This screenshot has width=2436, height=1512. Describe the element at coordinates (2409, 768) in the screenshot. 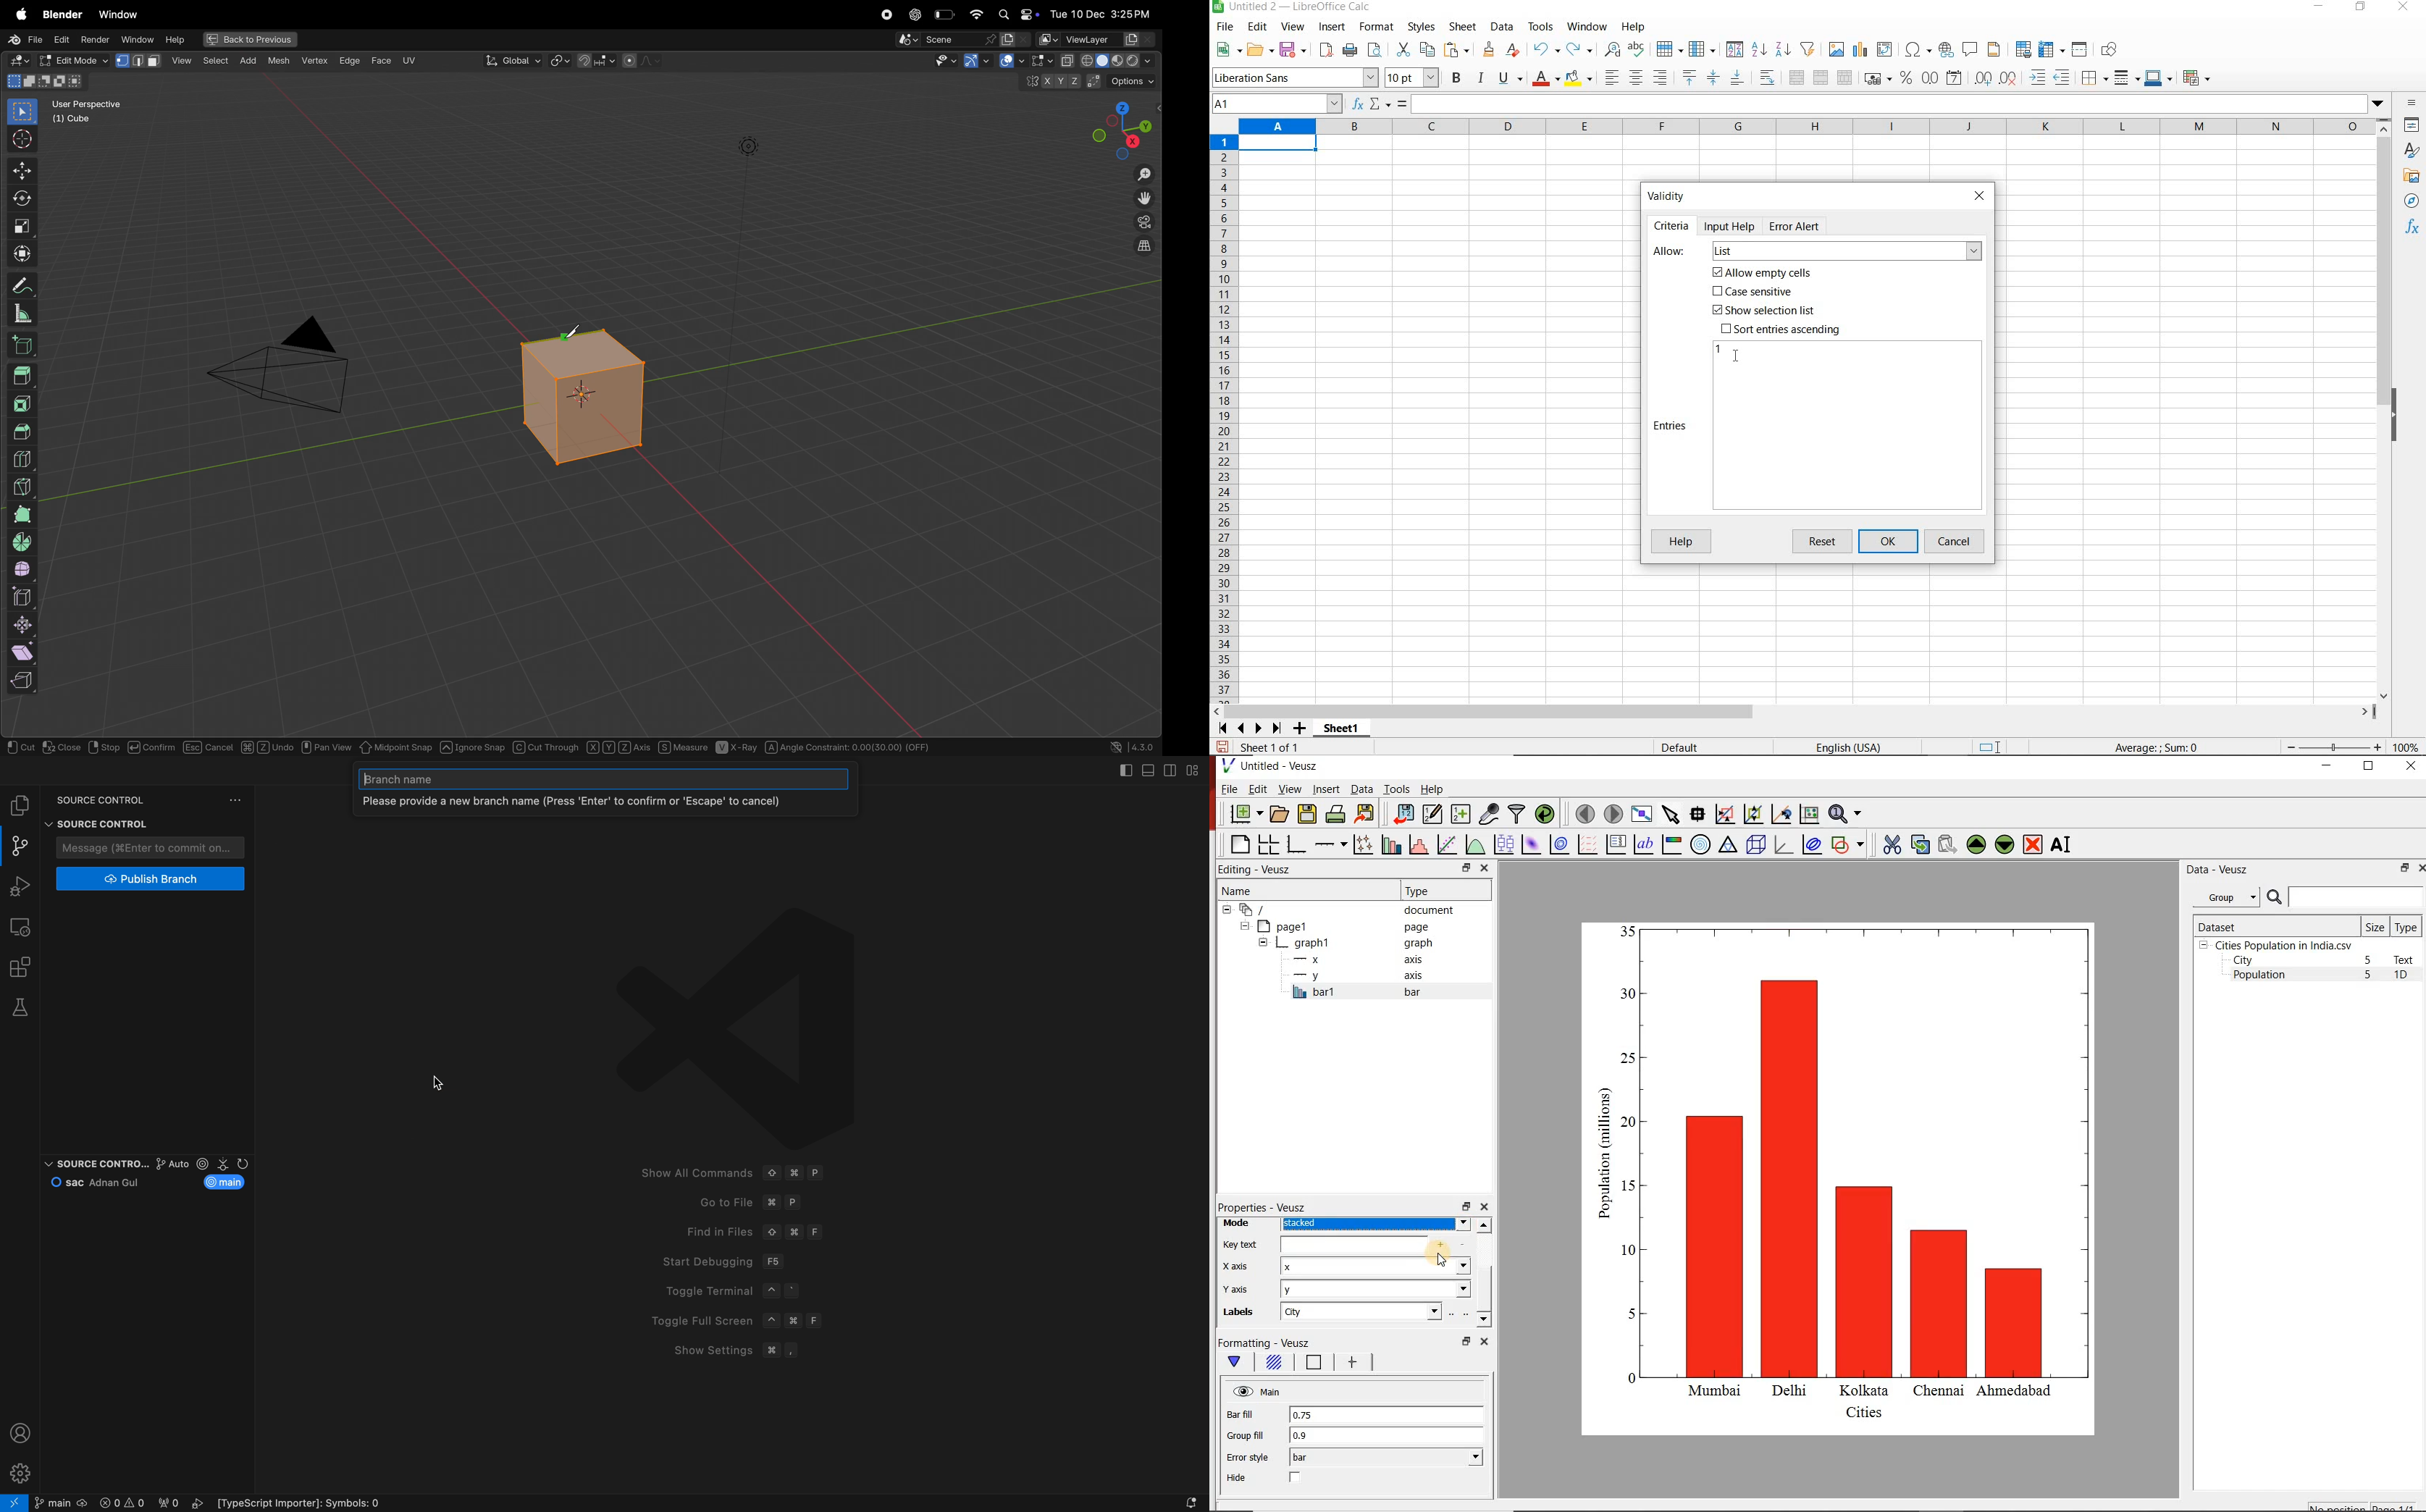

I see `CLOSE` at that location.